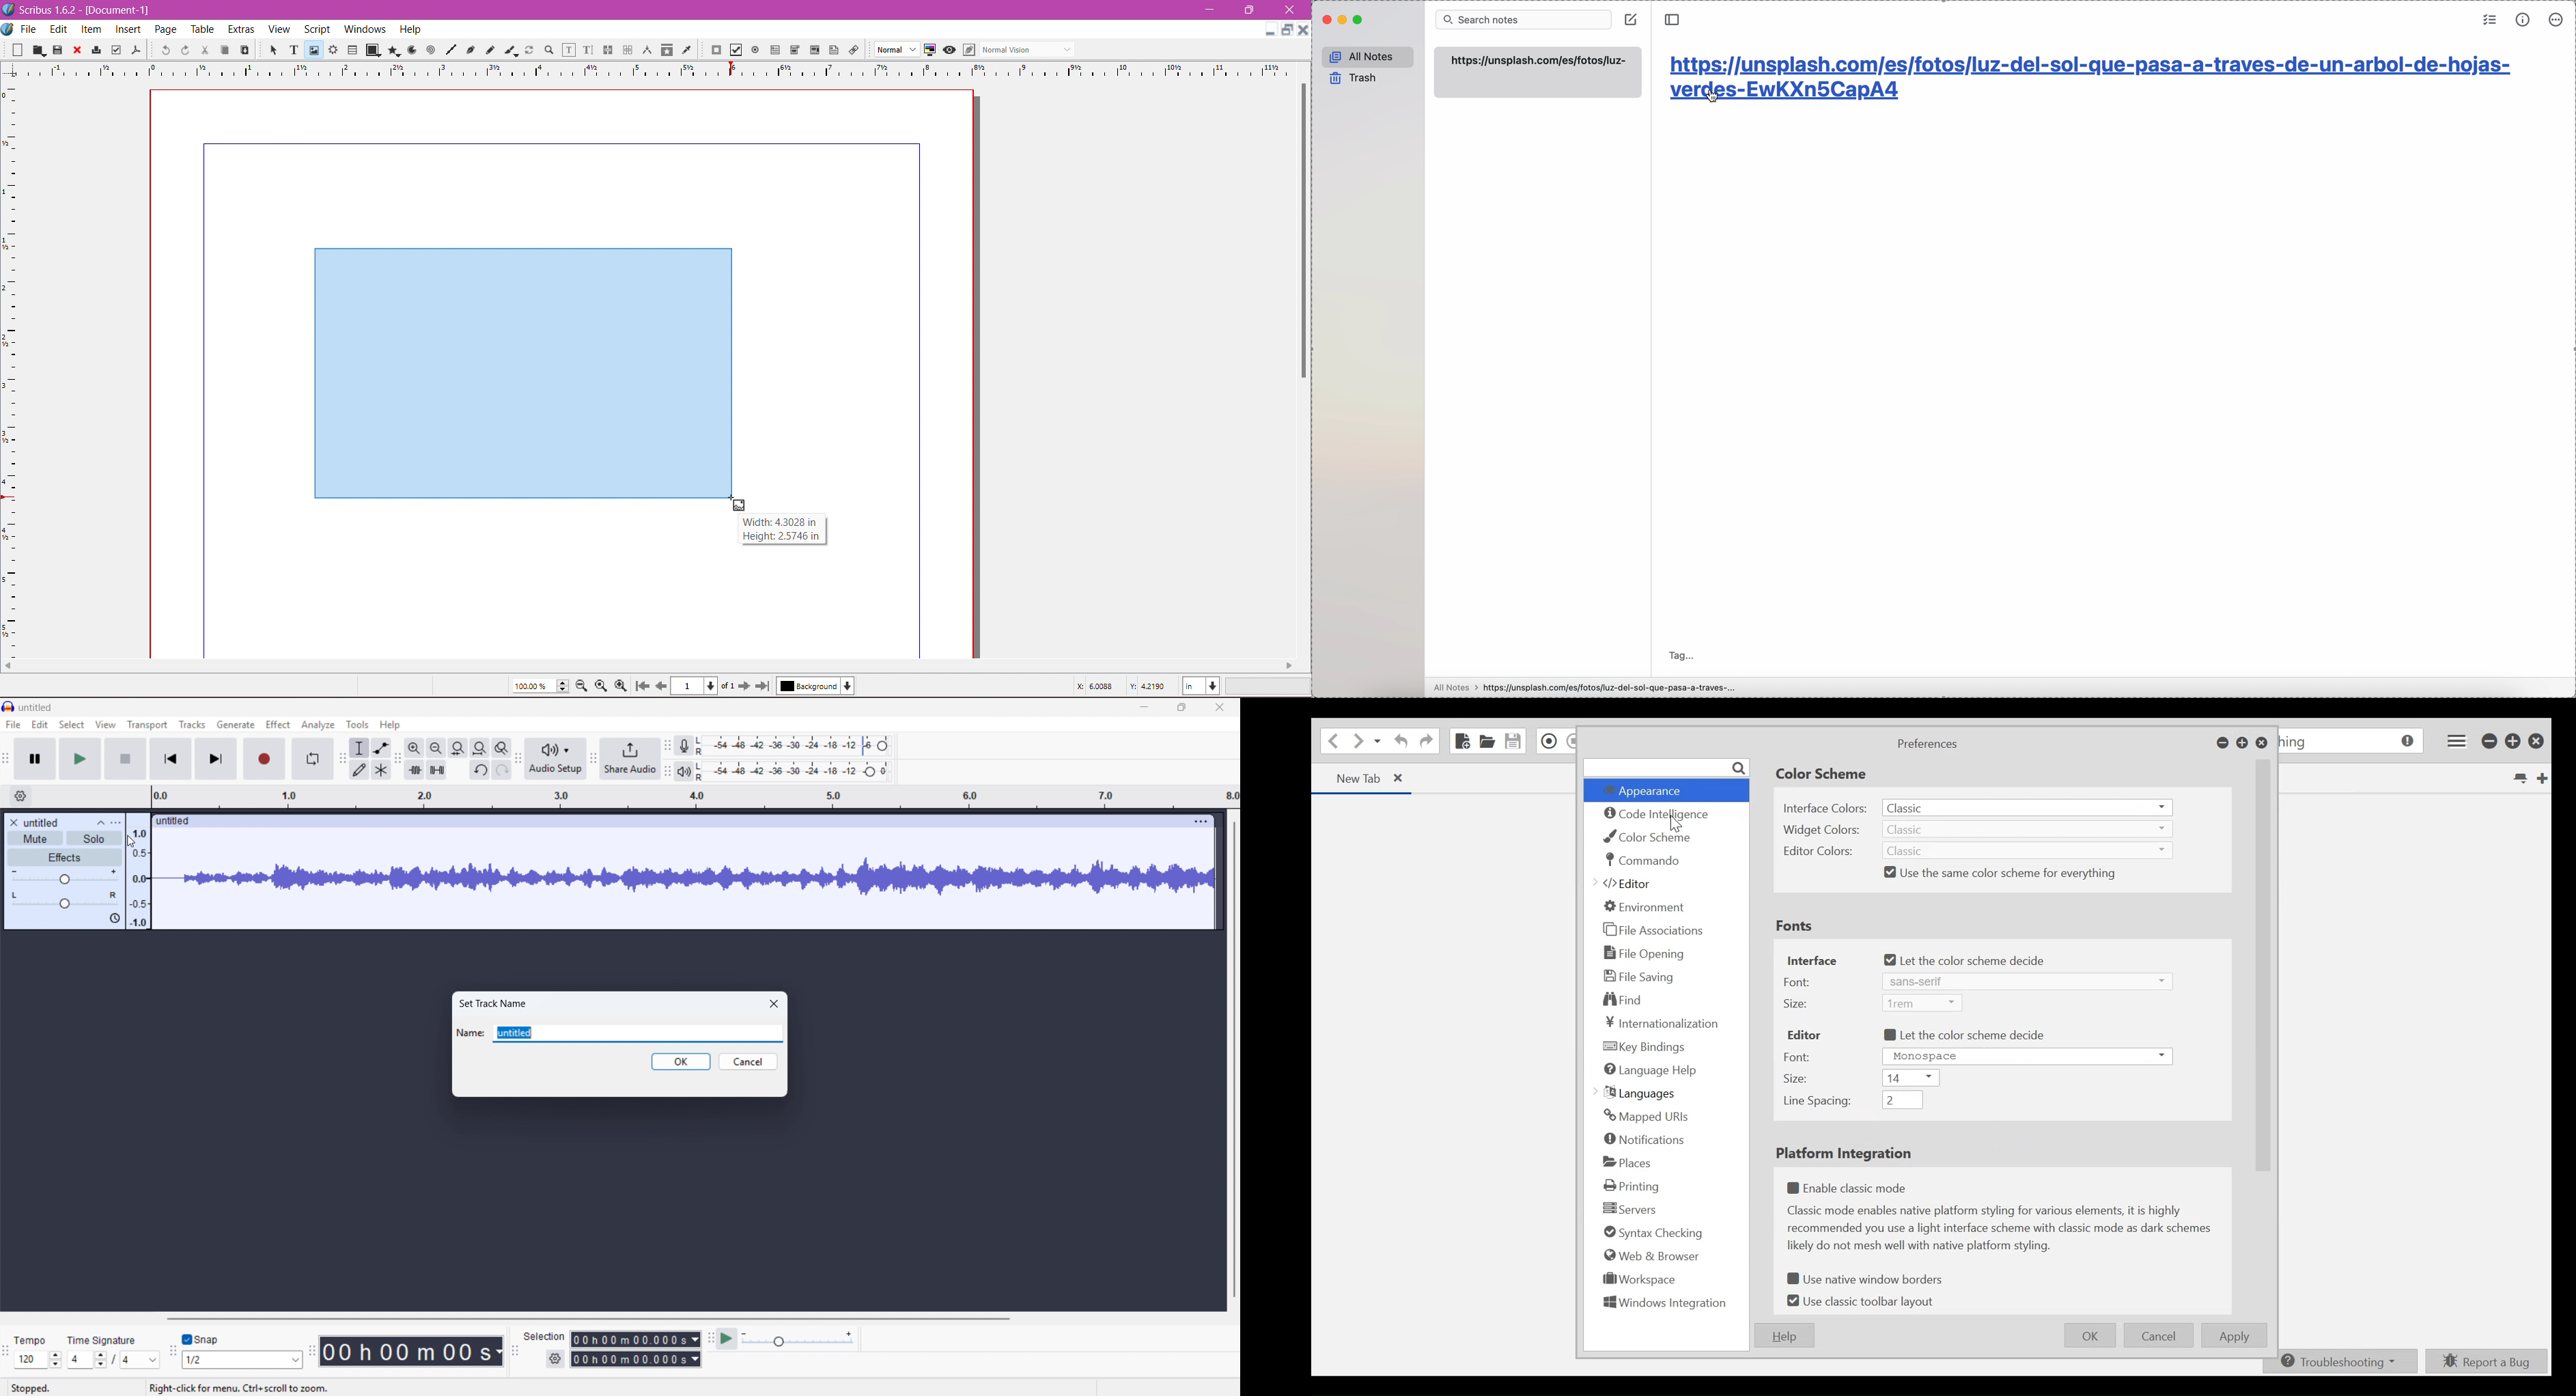 The width and height of the screenshot is (2576, 1400). I want to click on more options, so click(2557, 20).